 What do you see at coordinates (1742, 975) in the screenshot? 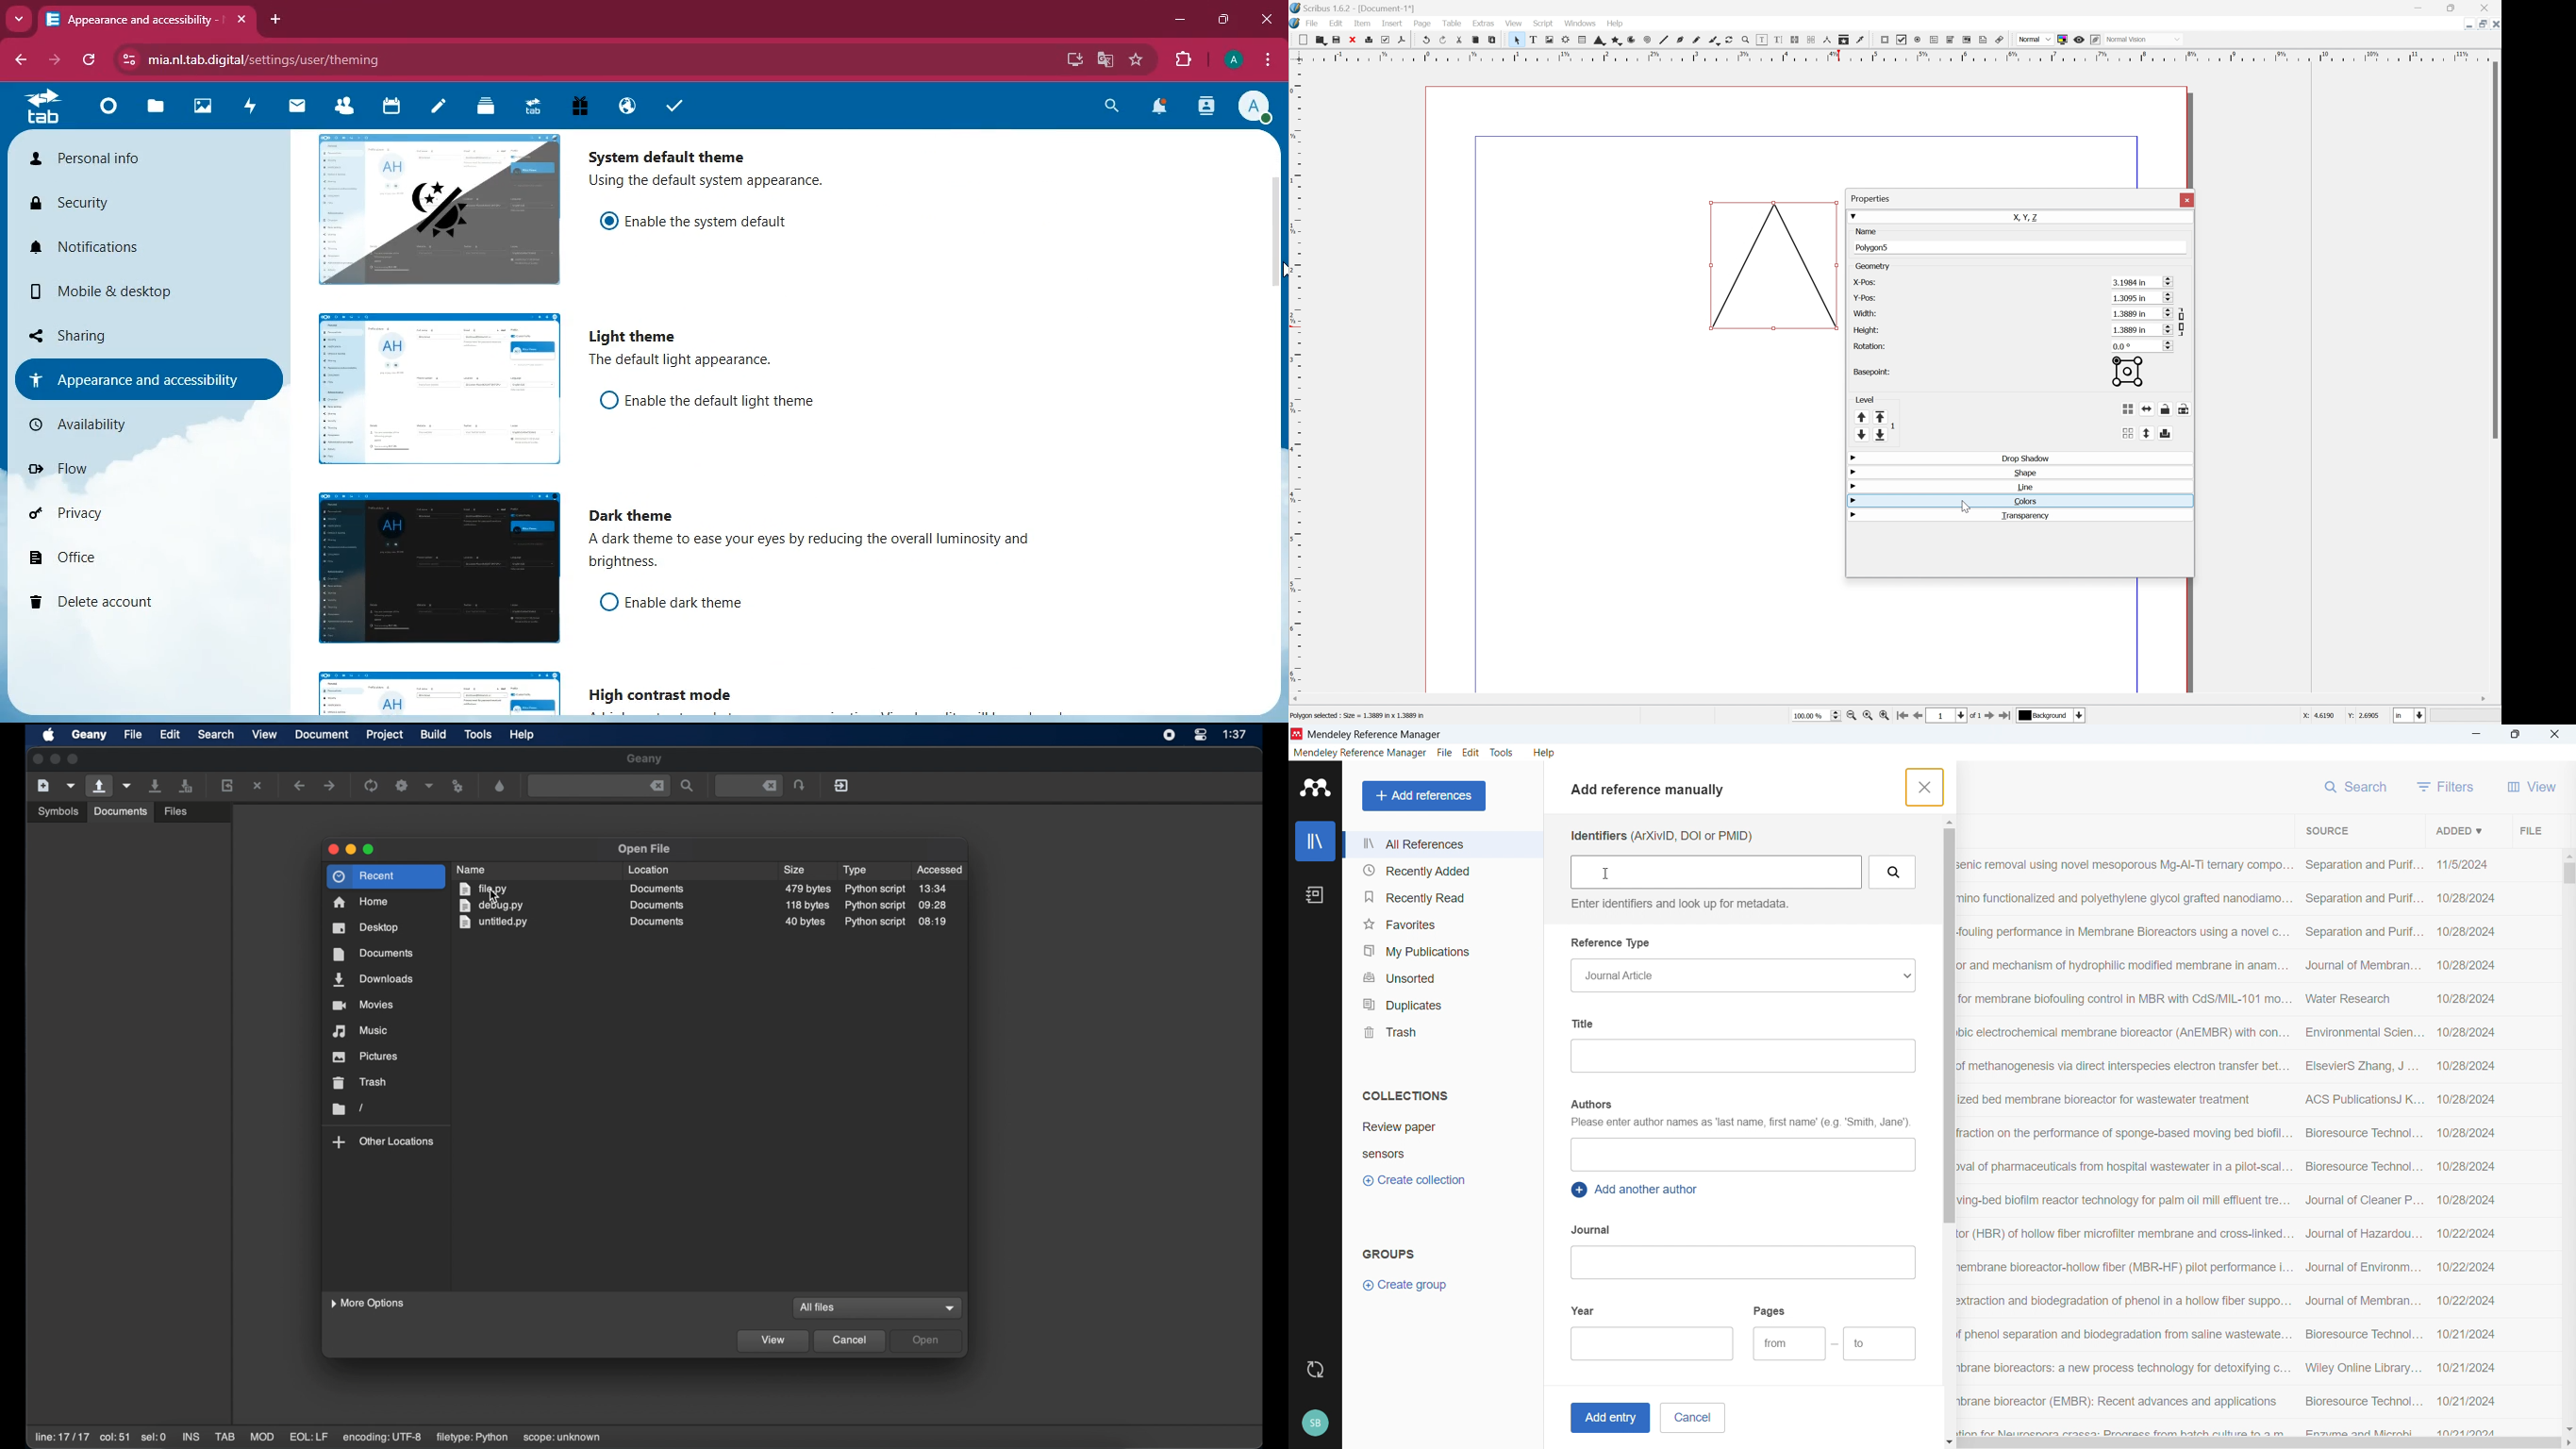
I see `Reference type selection ` at bounding box center [1742, 975].